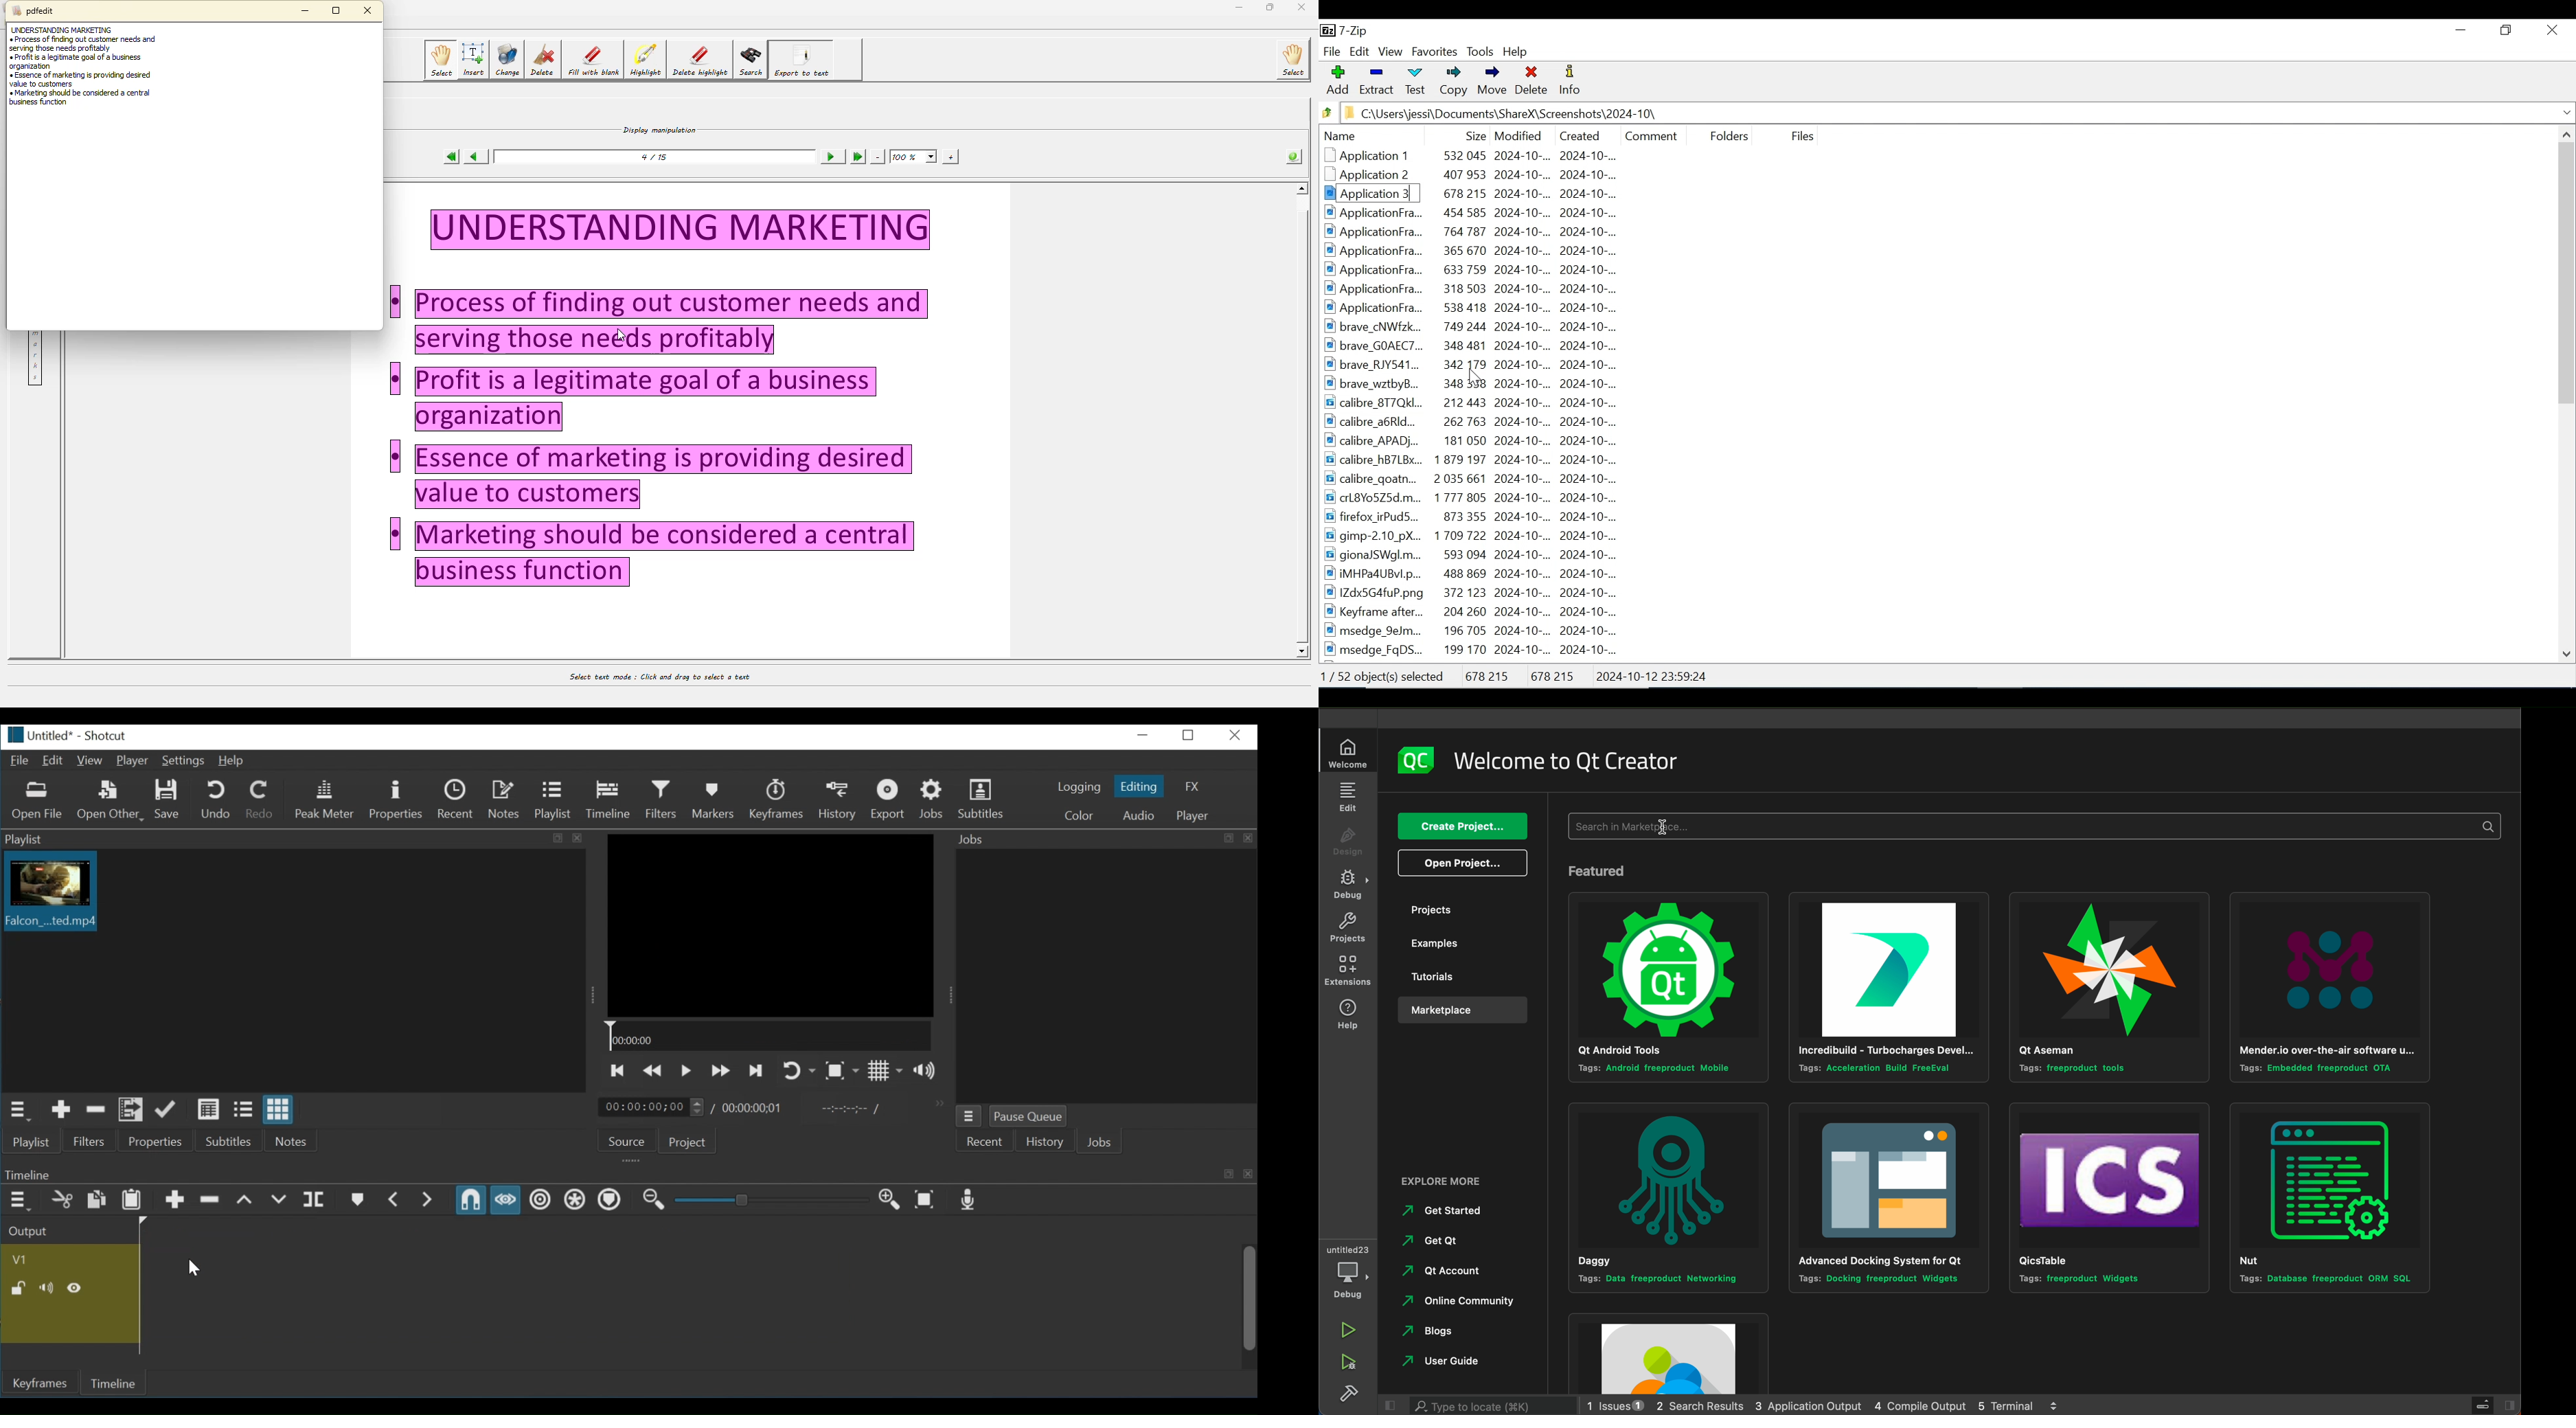  What do you see at coordinates (1348, 885) in the screenshot?
I see `debug` at bounding box center [1348, 885].